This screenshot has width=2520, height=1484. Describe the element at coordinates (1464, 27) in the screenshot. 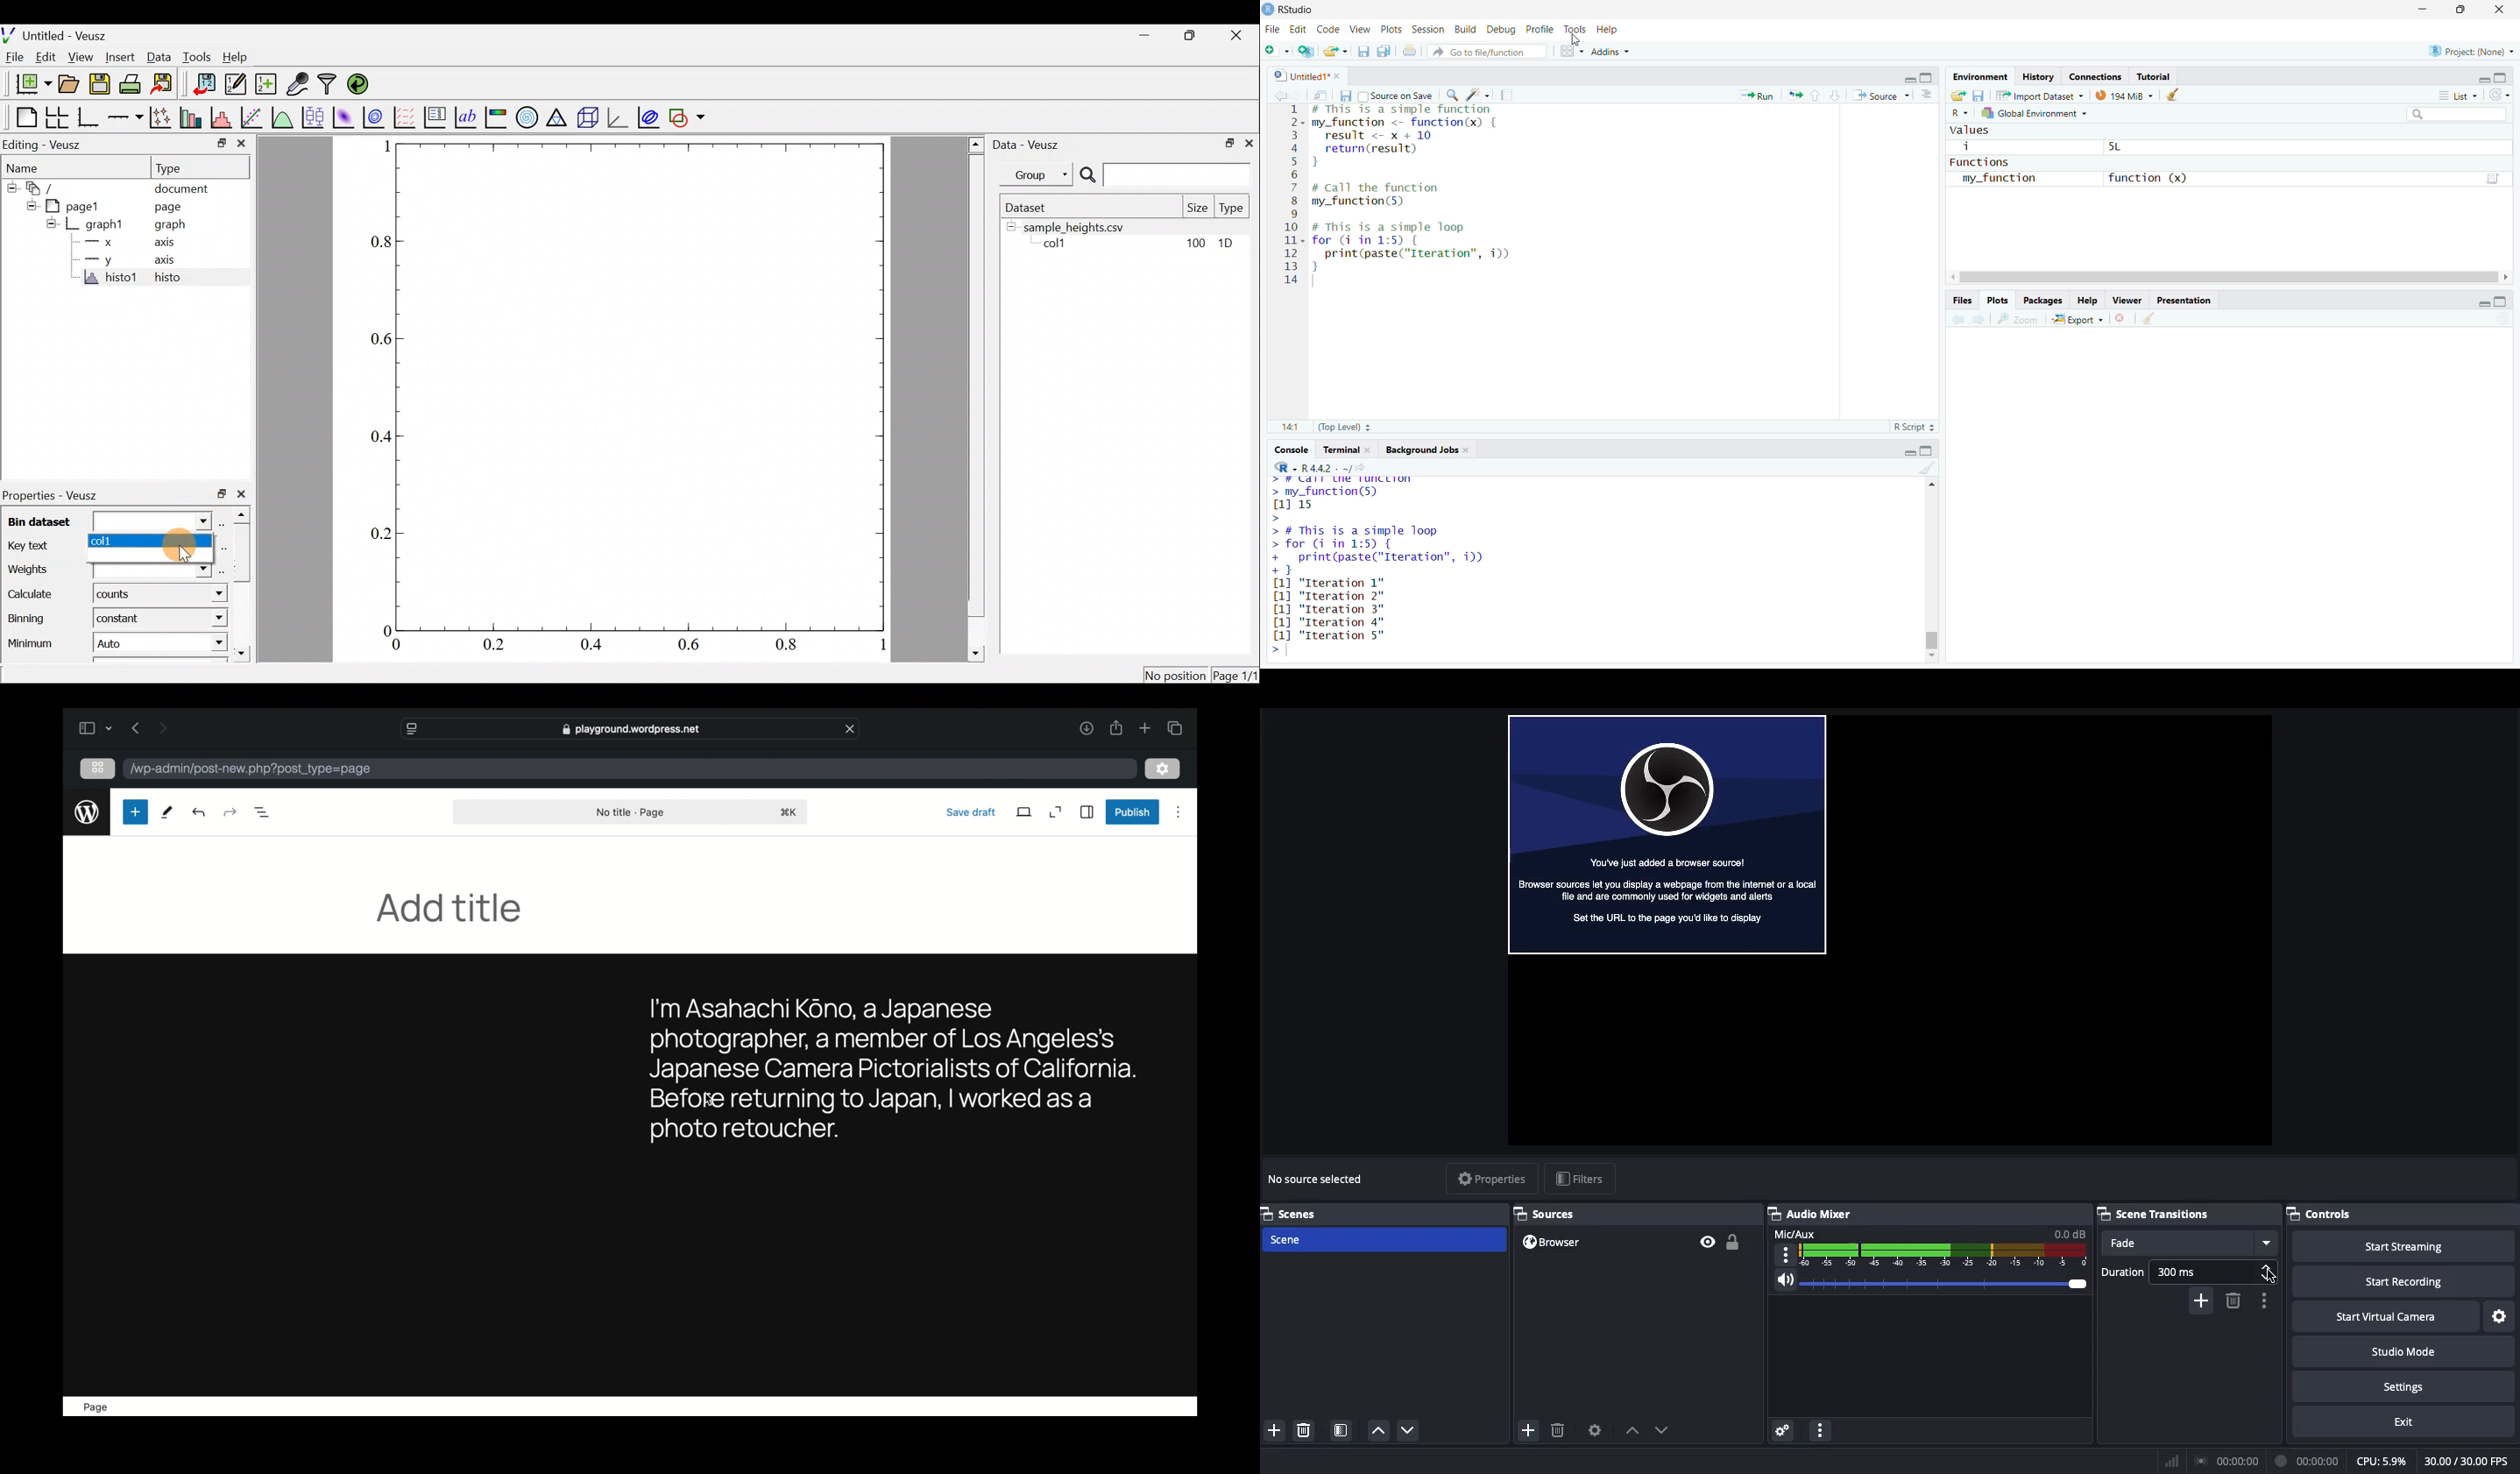

I see `build` at that location.